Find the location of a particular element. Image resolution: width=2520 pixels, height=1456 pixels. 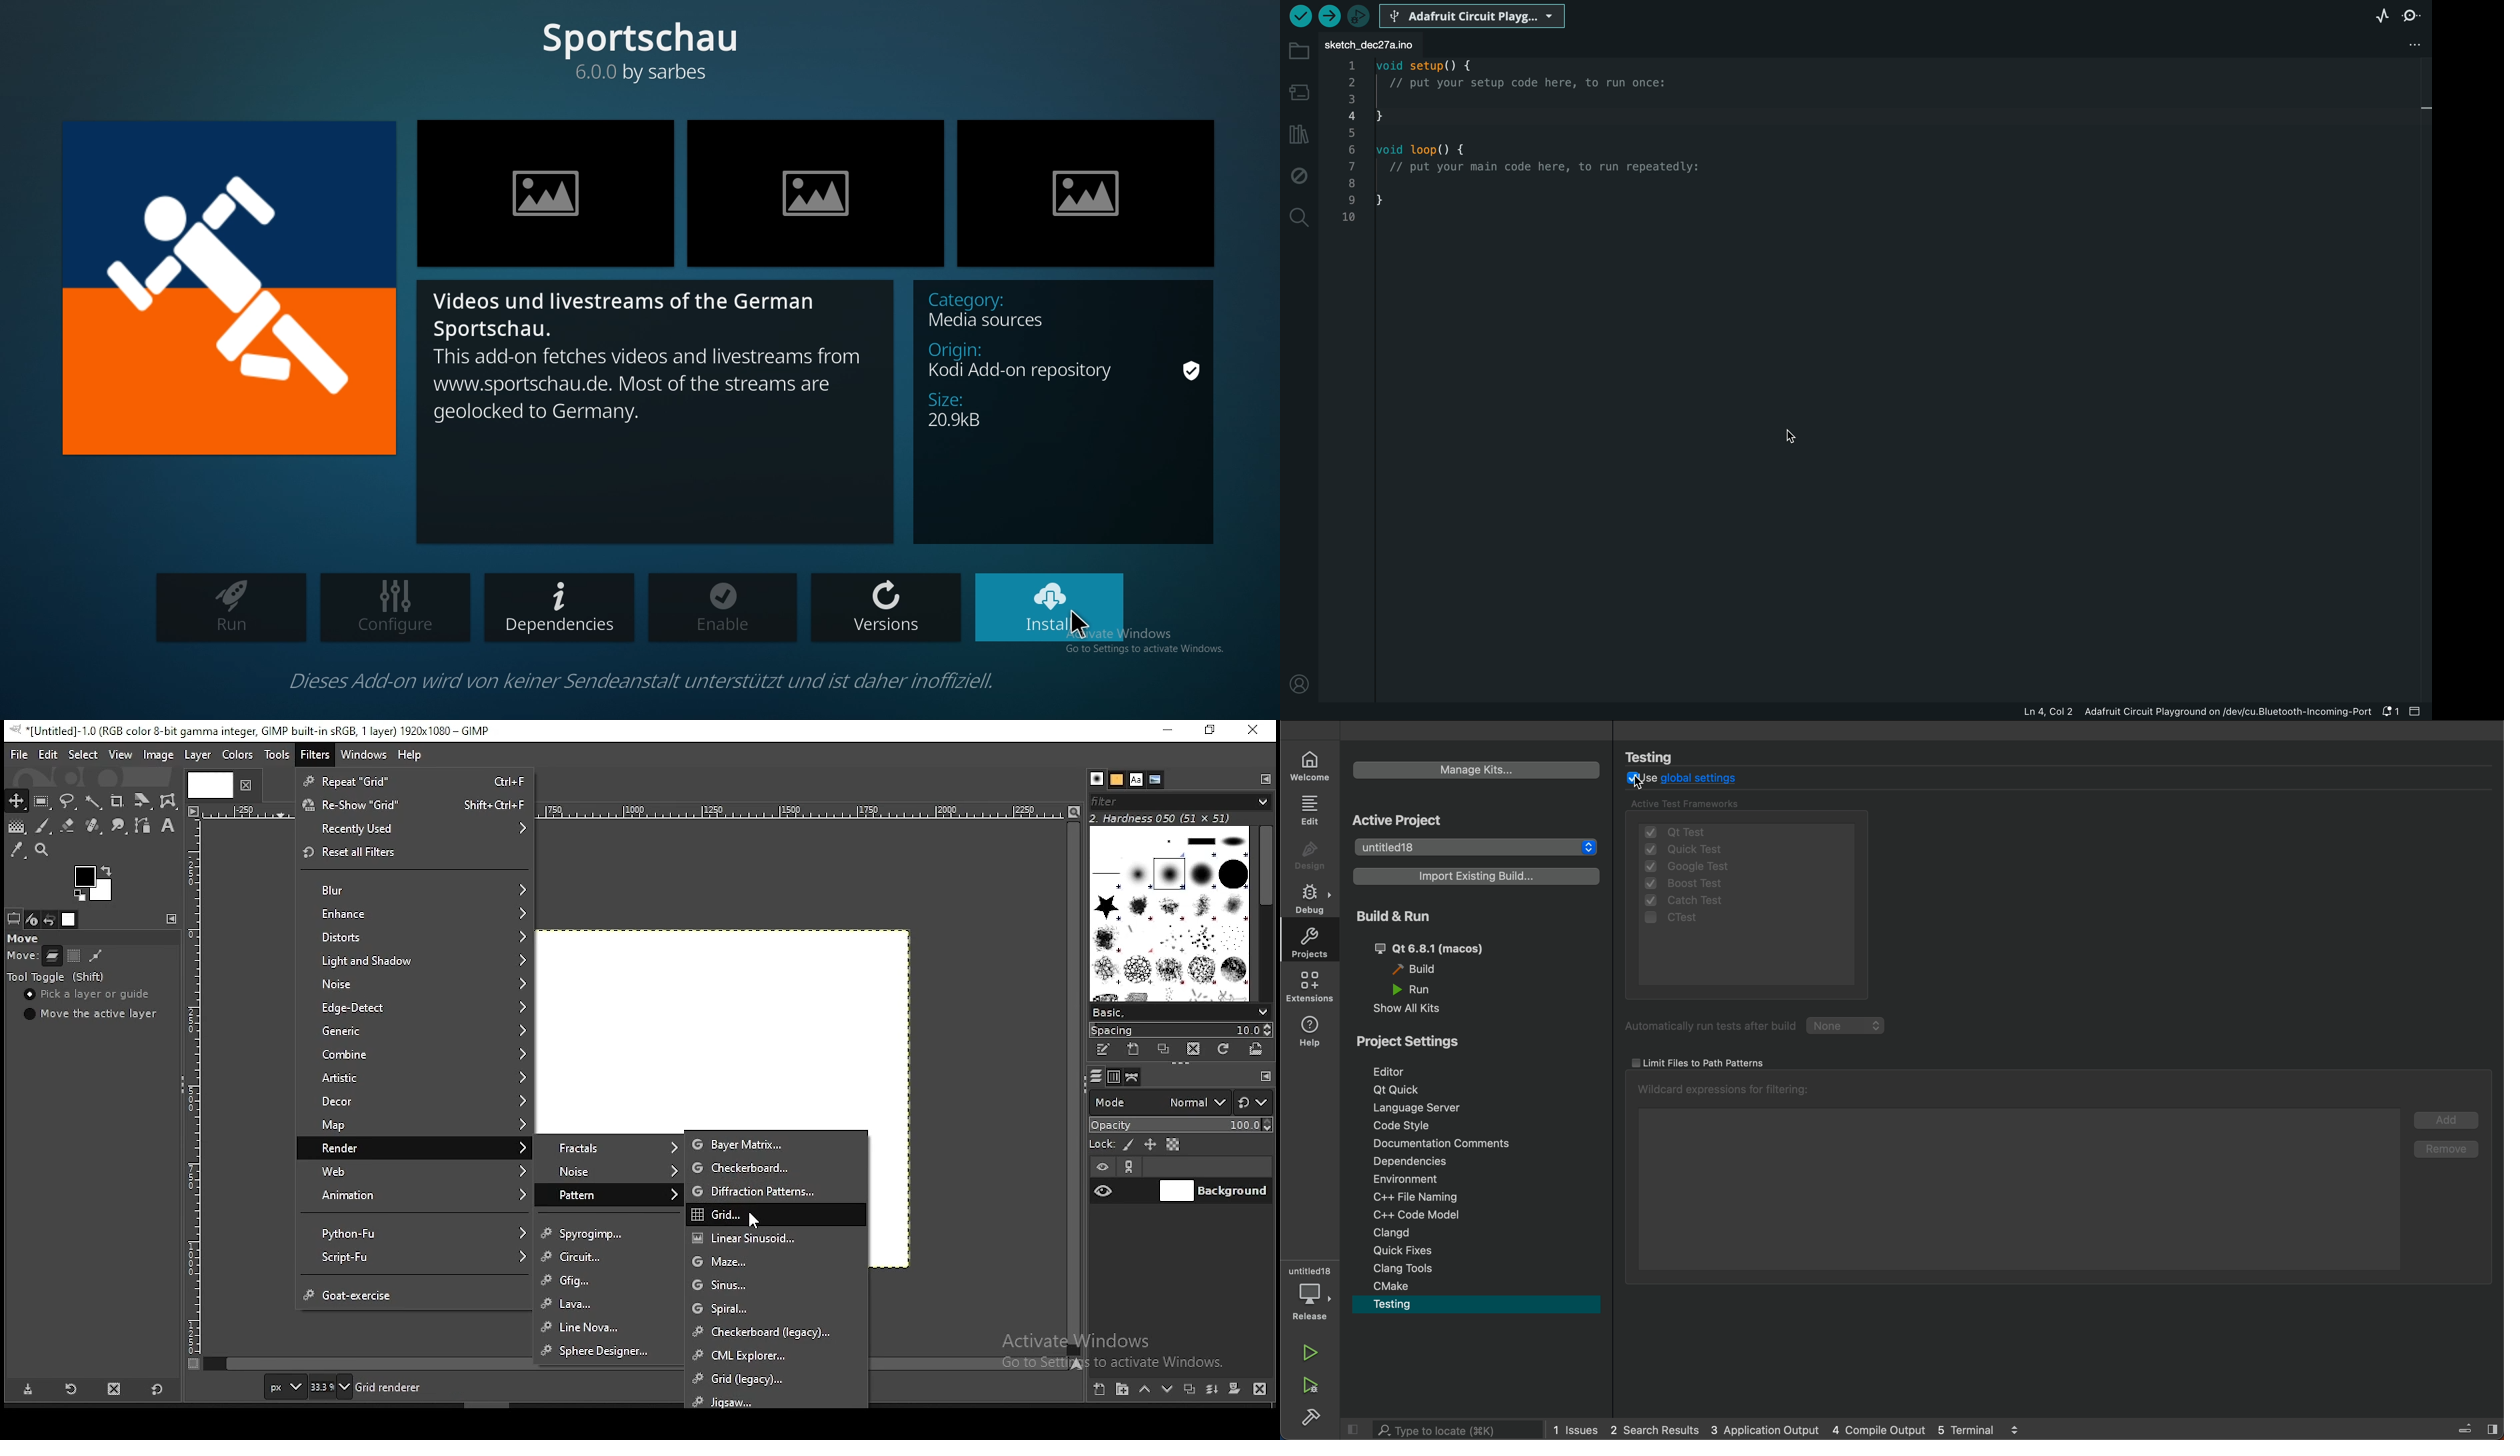

commnets is located at coordinates (1476, 1147).